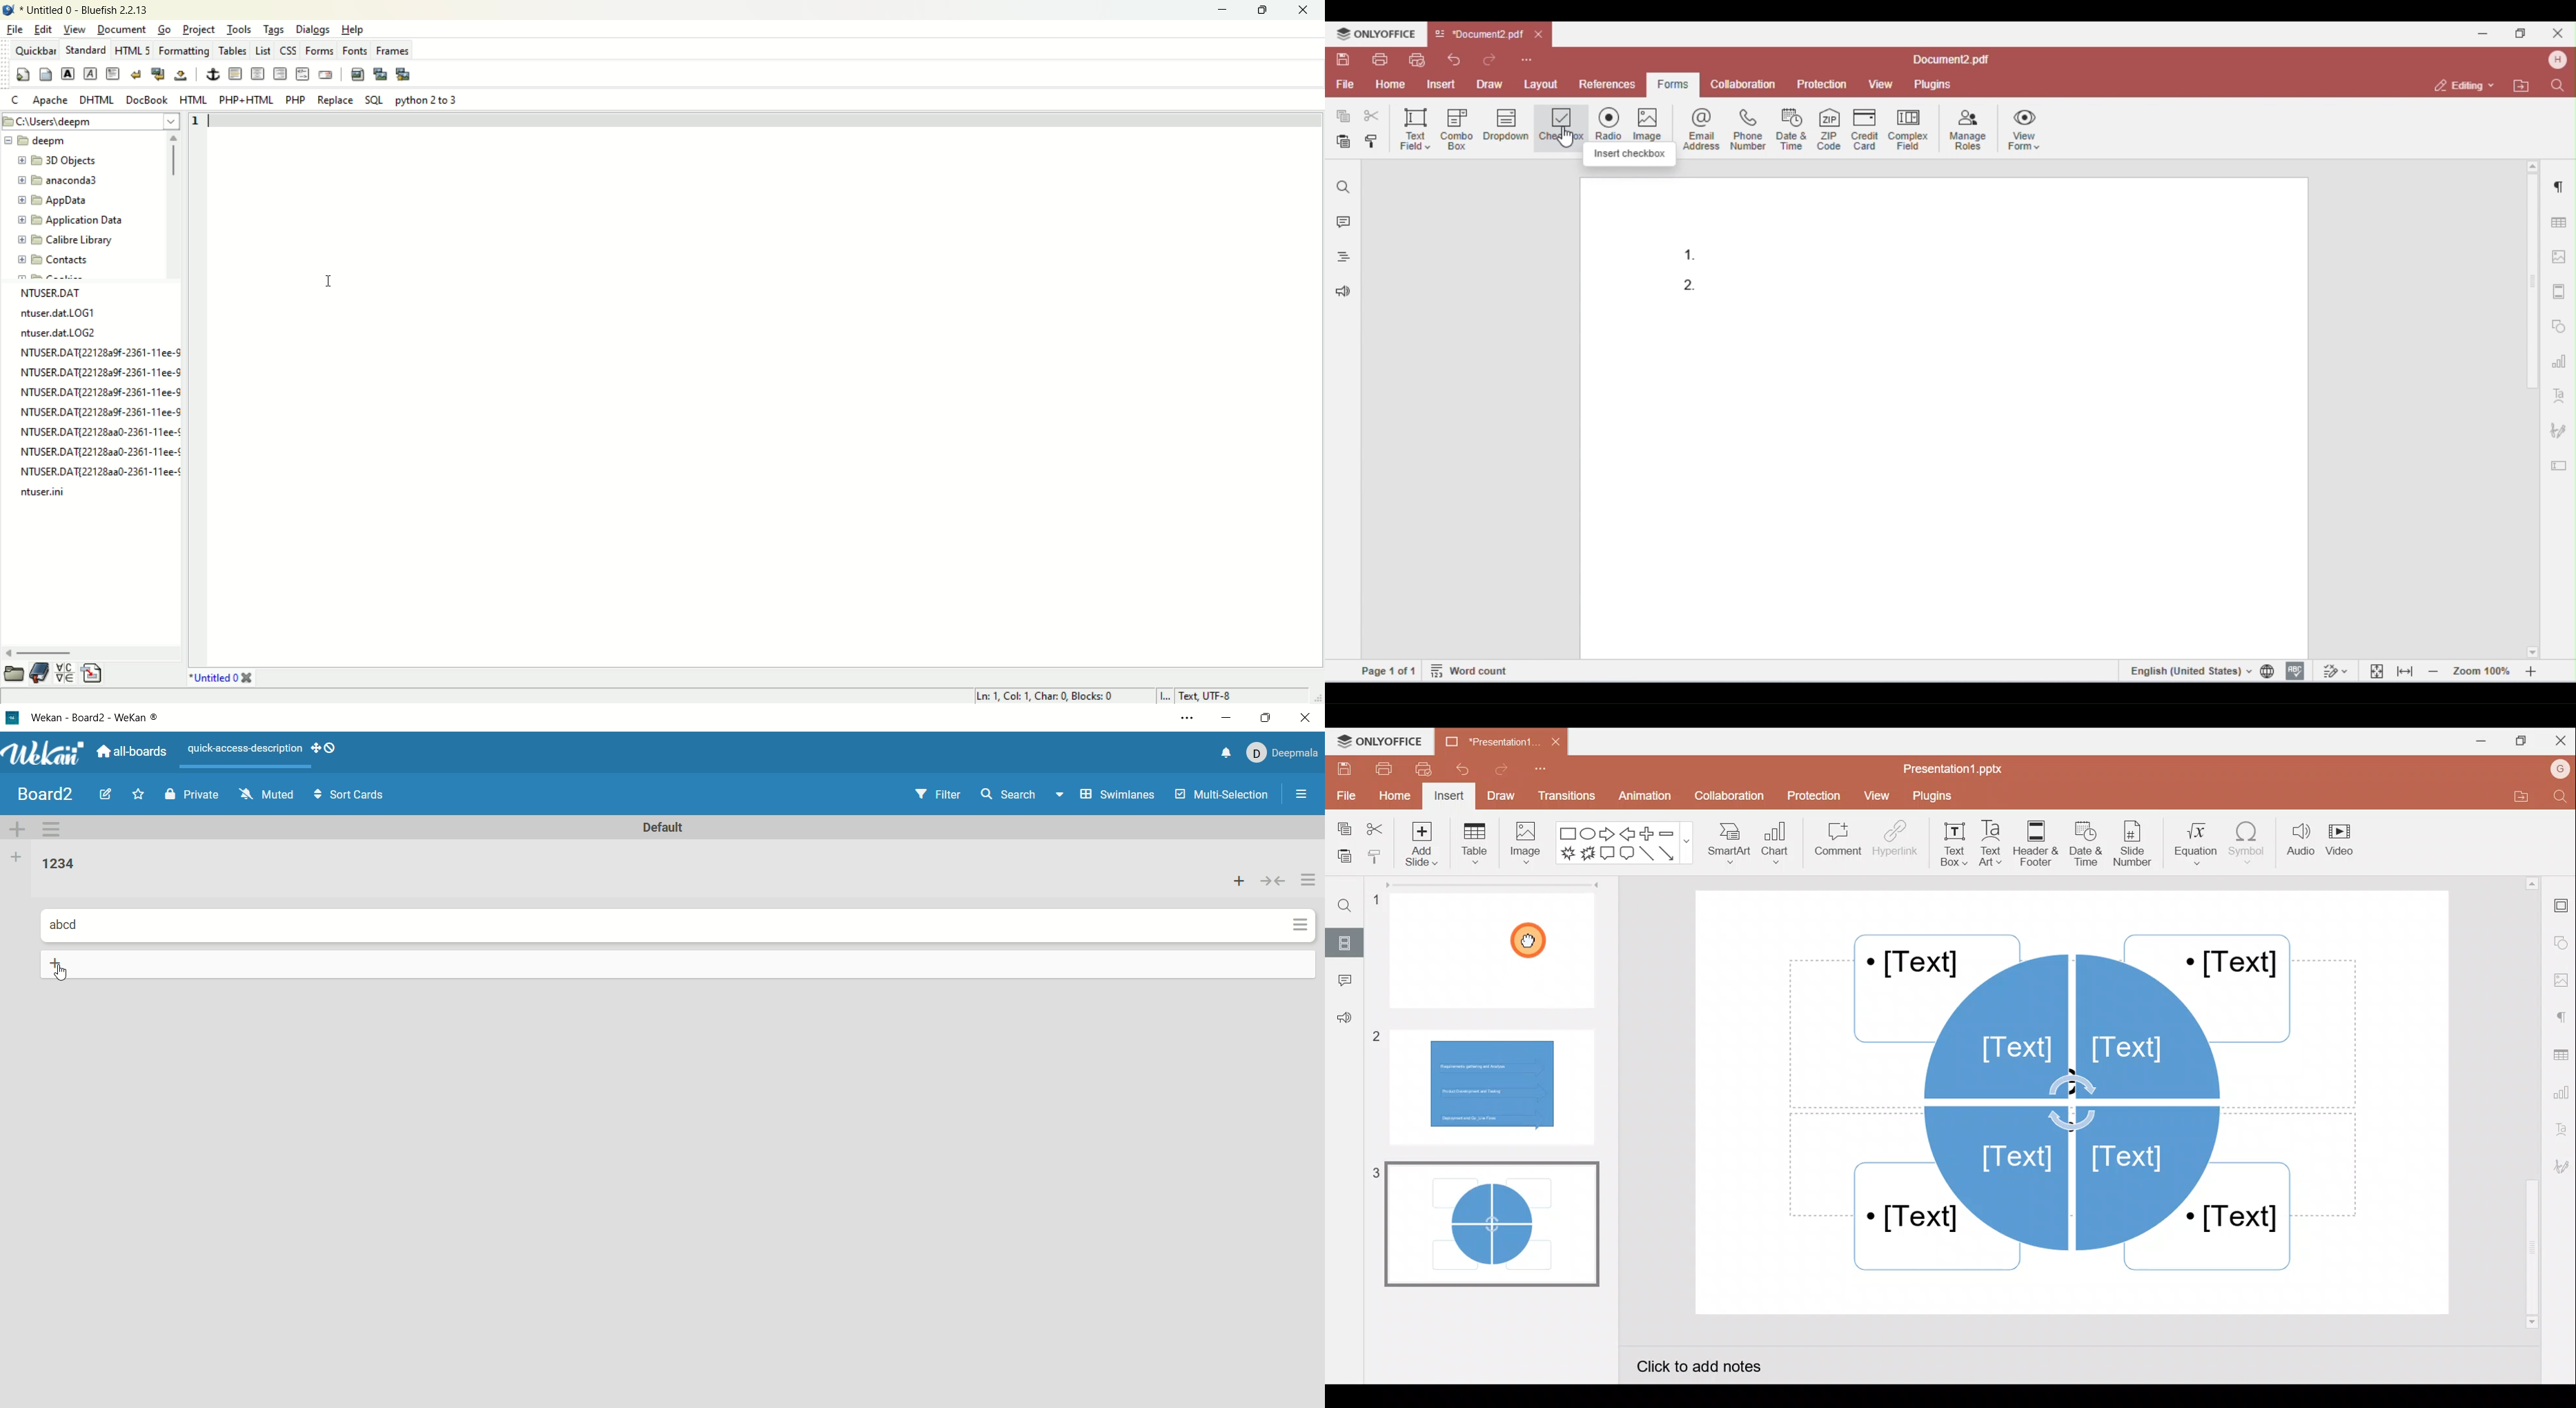 Image resolution: width=2576 pixels, height=1428 pixels. What do you see at coordinates (37, 50) in the screenshot?
I see `quickbar` at bounding box center [37, 50].